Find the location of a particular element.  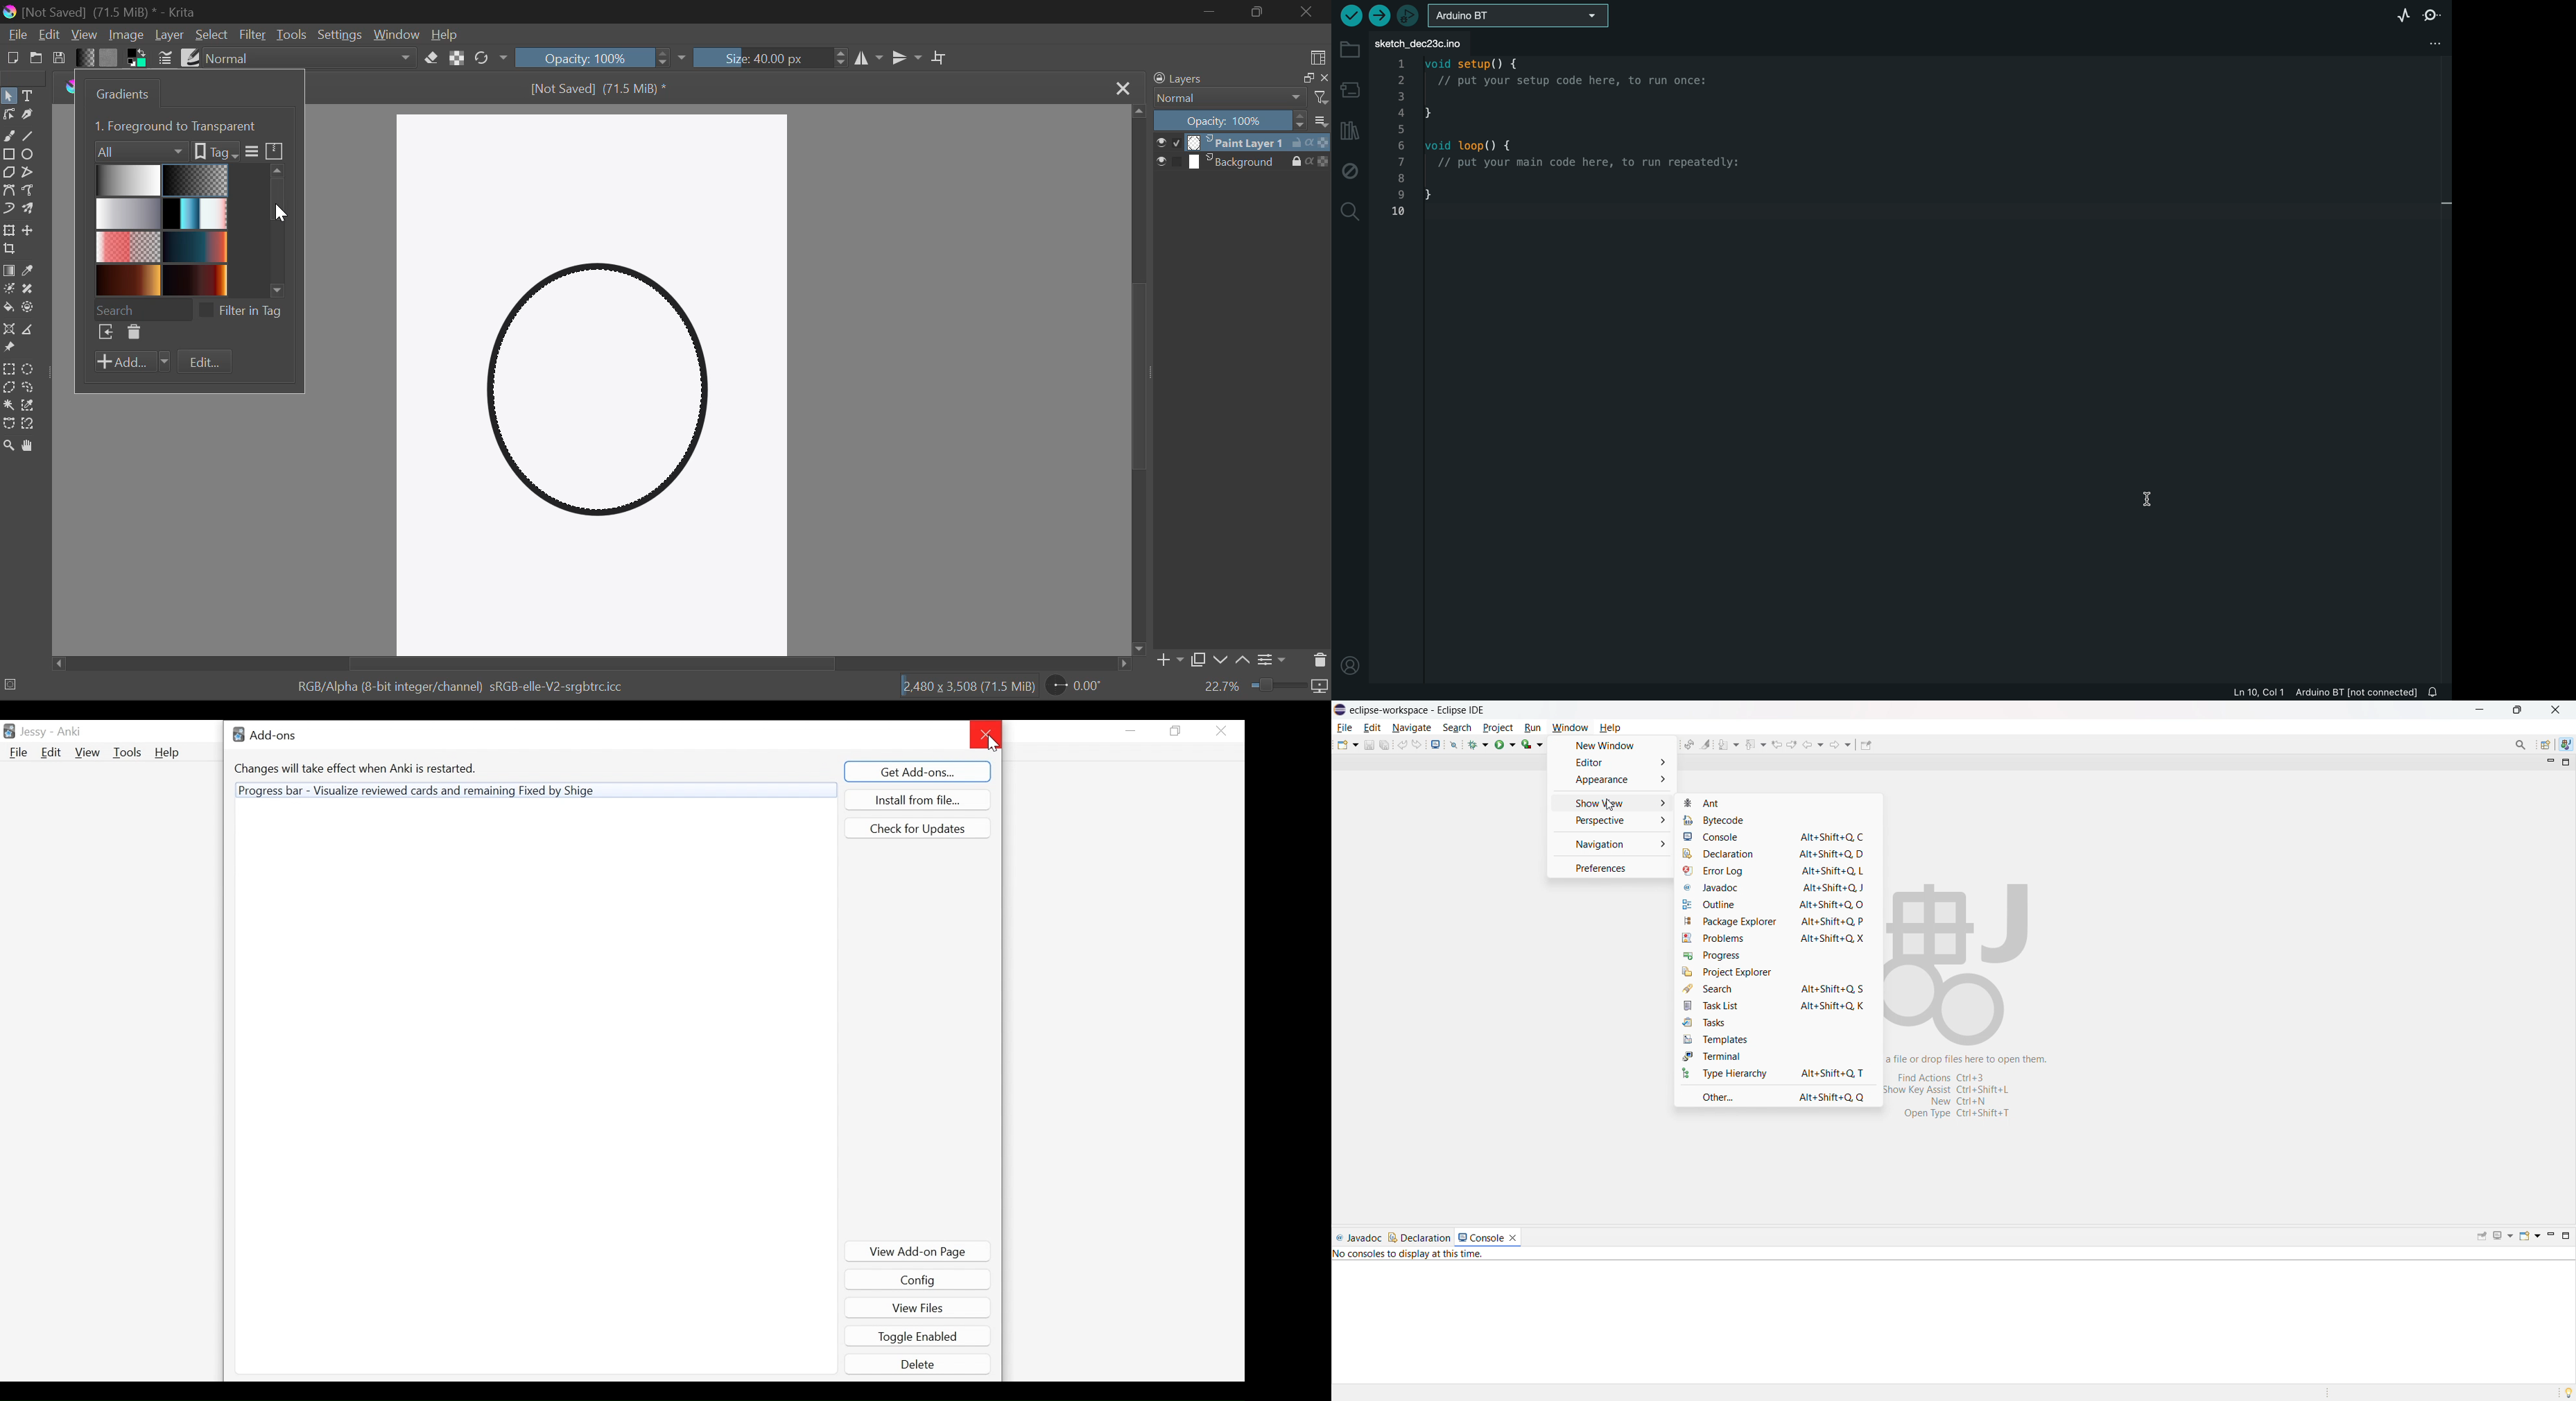

zoom value is located at coordinates (1223, 687).